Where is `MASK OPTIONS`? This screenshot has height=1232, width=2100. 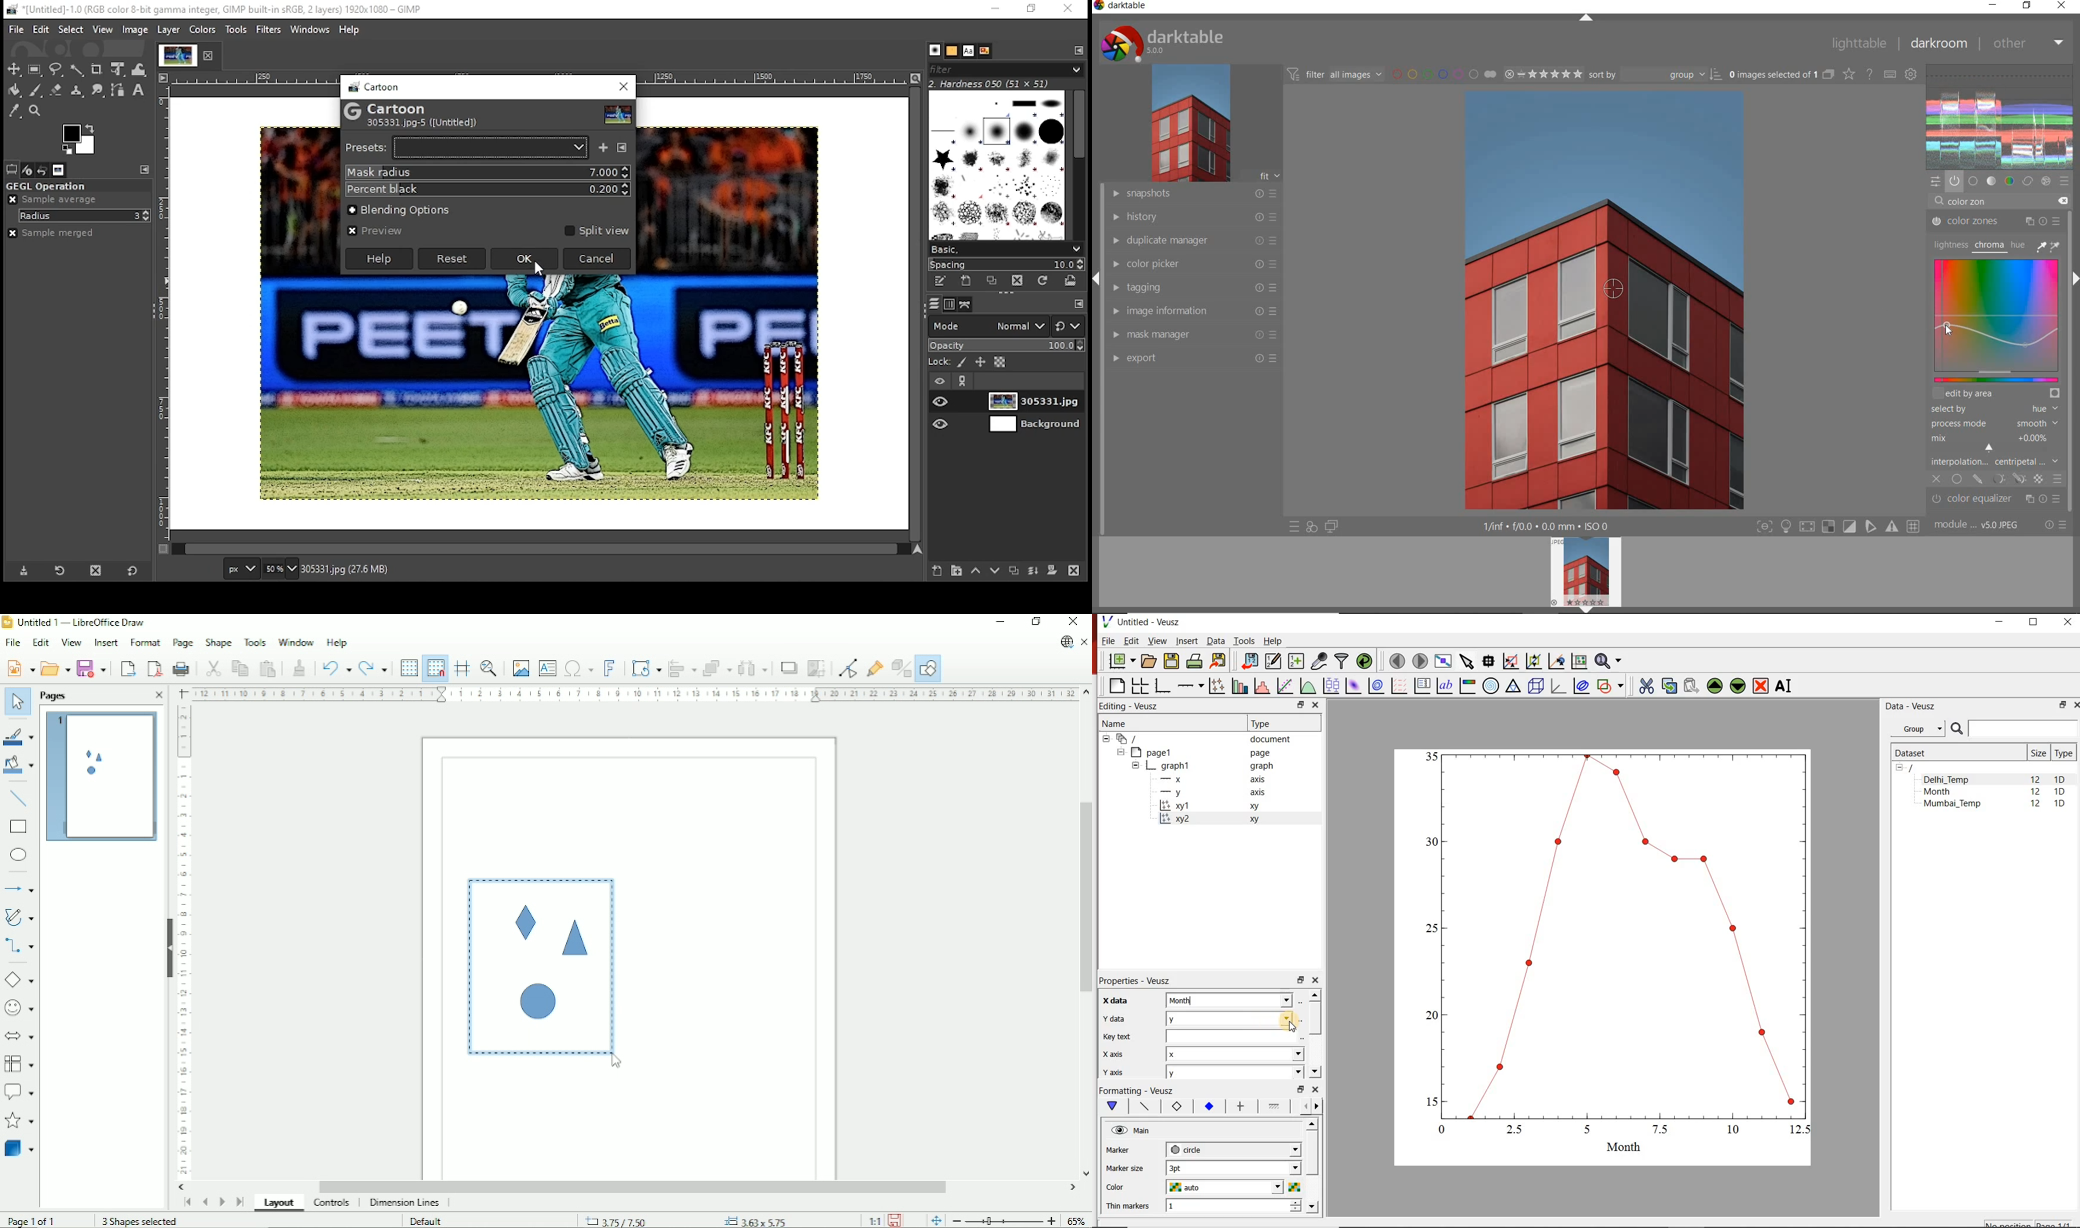
MASK OPTIONS is located at coordinates (2007, 479).